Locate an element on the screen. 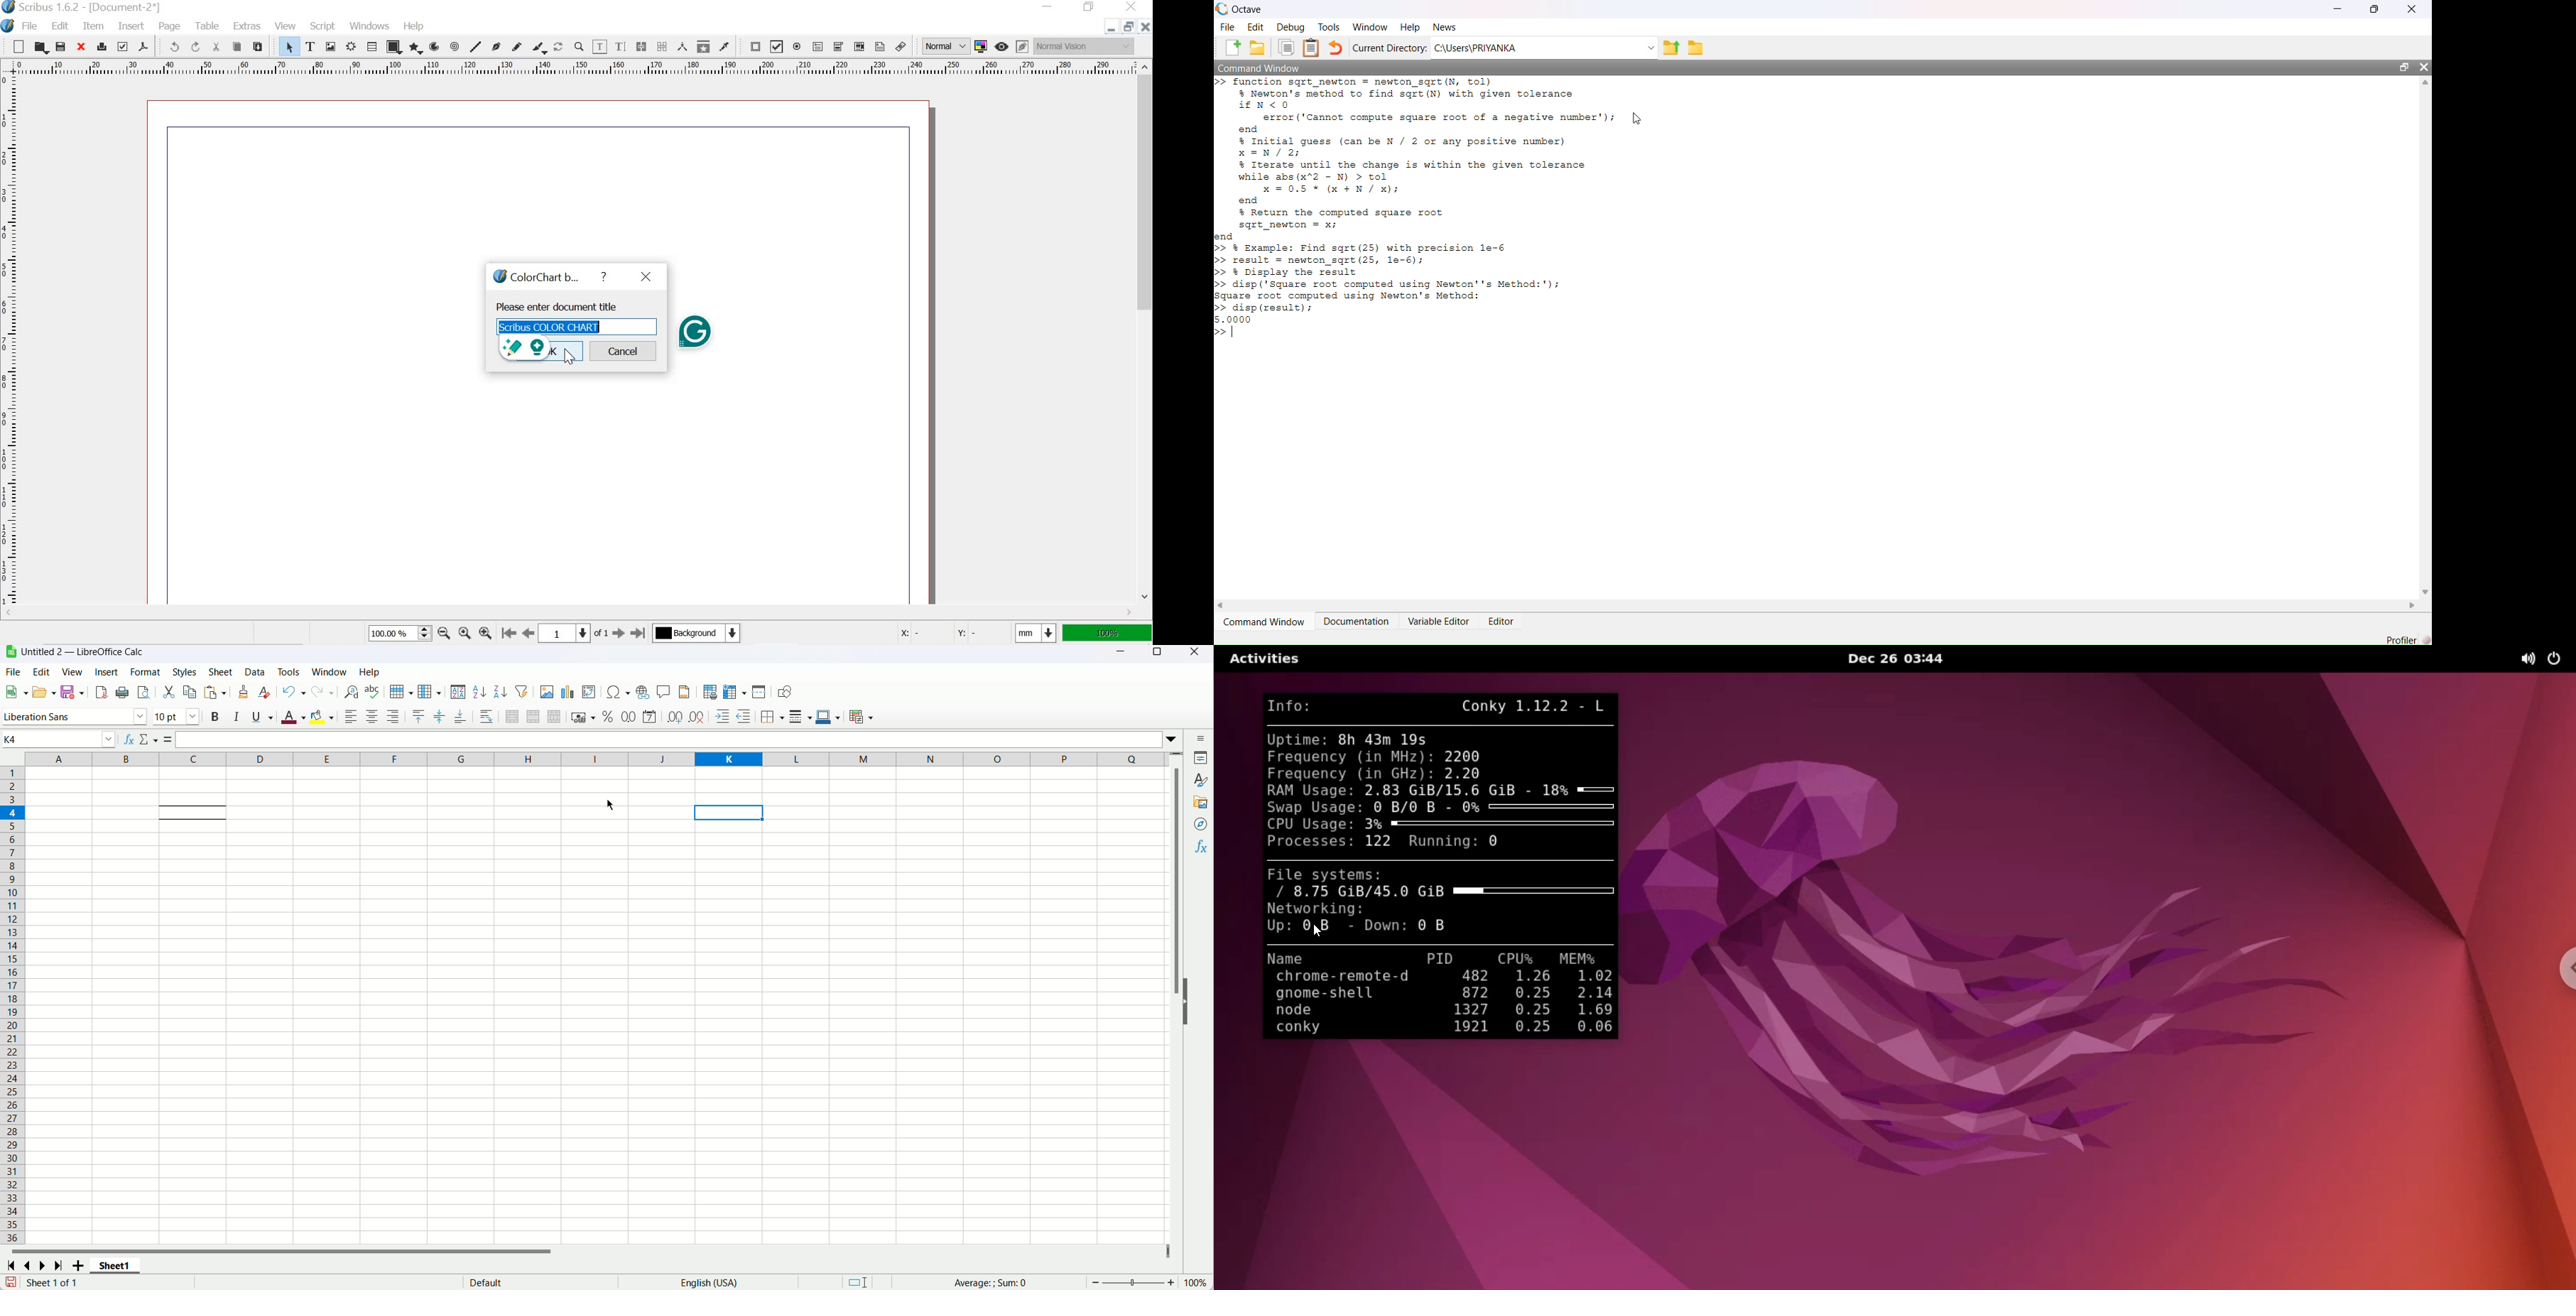  First page is located at coordinates (507, 632).